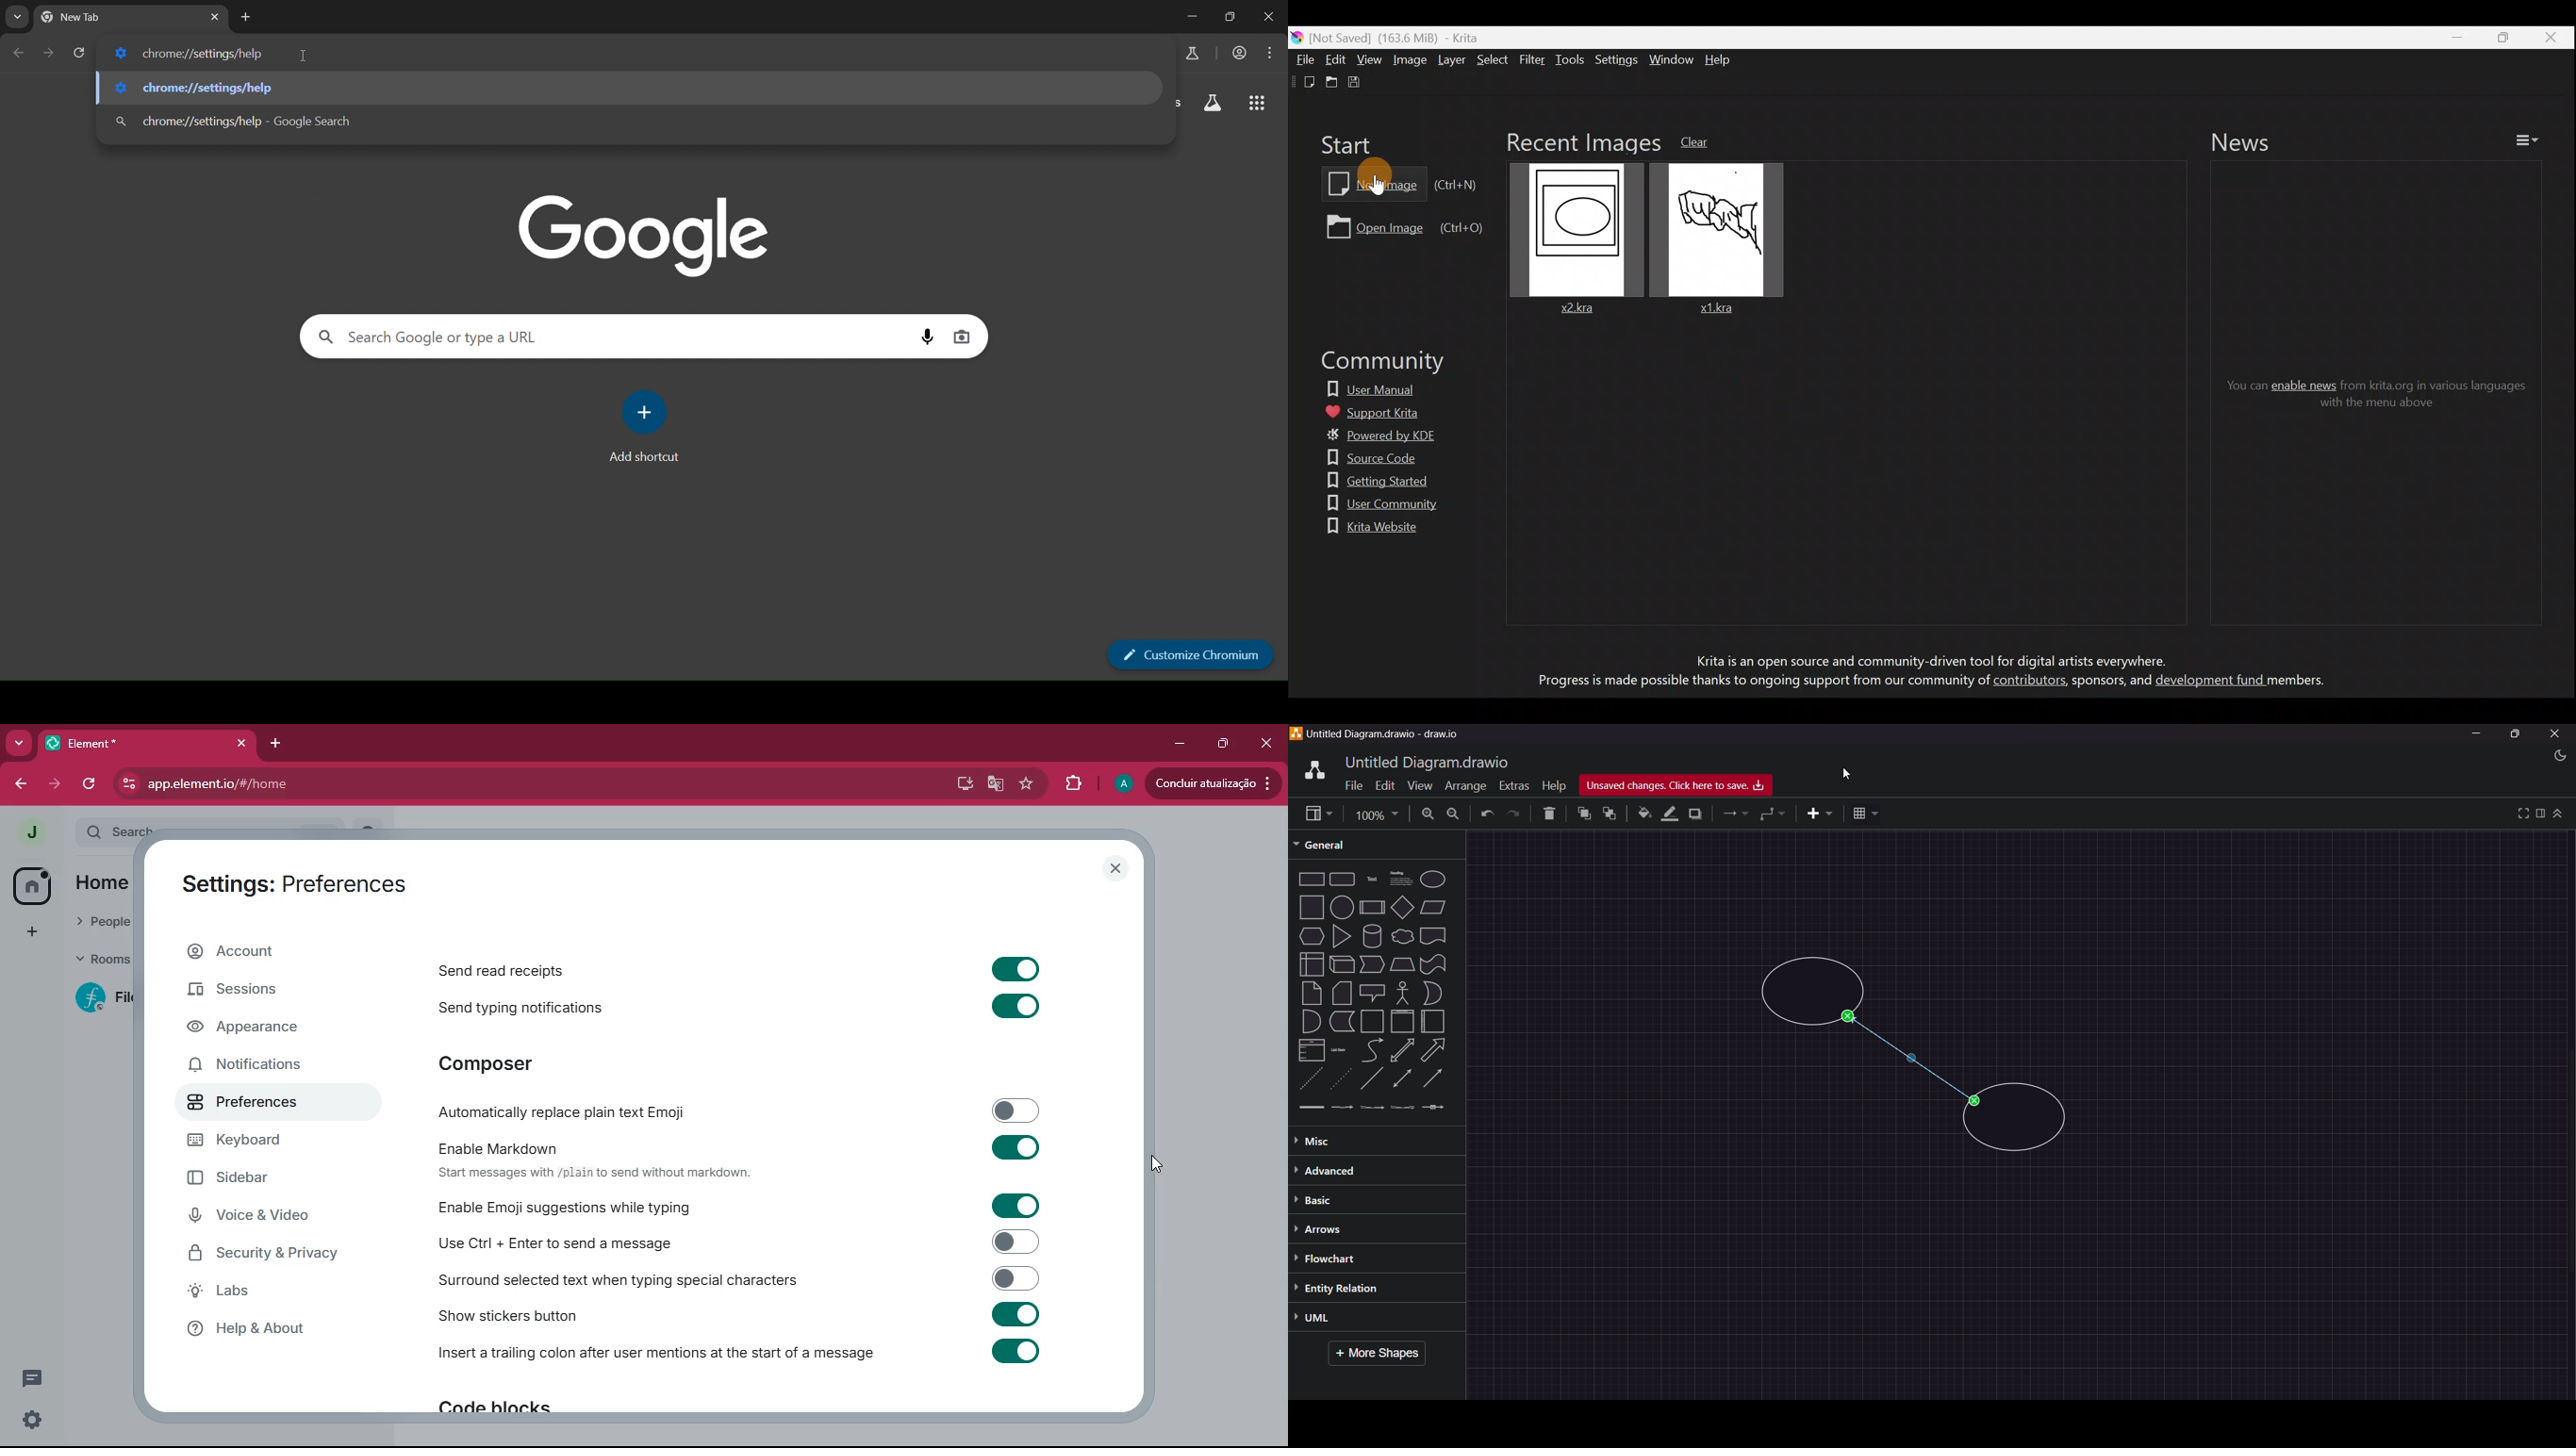 This screenshot has width=2576, height=1456. Describe the element at coordinates (2514, 736) in the screenshot. I see `Maximize` at that location.